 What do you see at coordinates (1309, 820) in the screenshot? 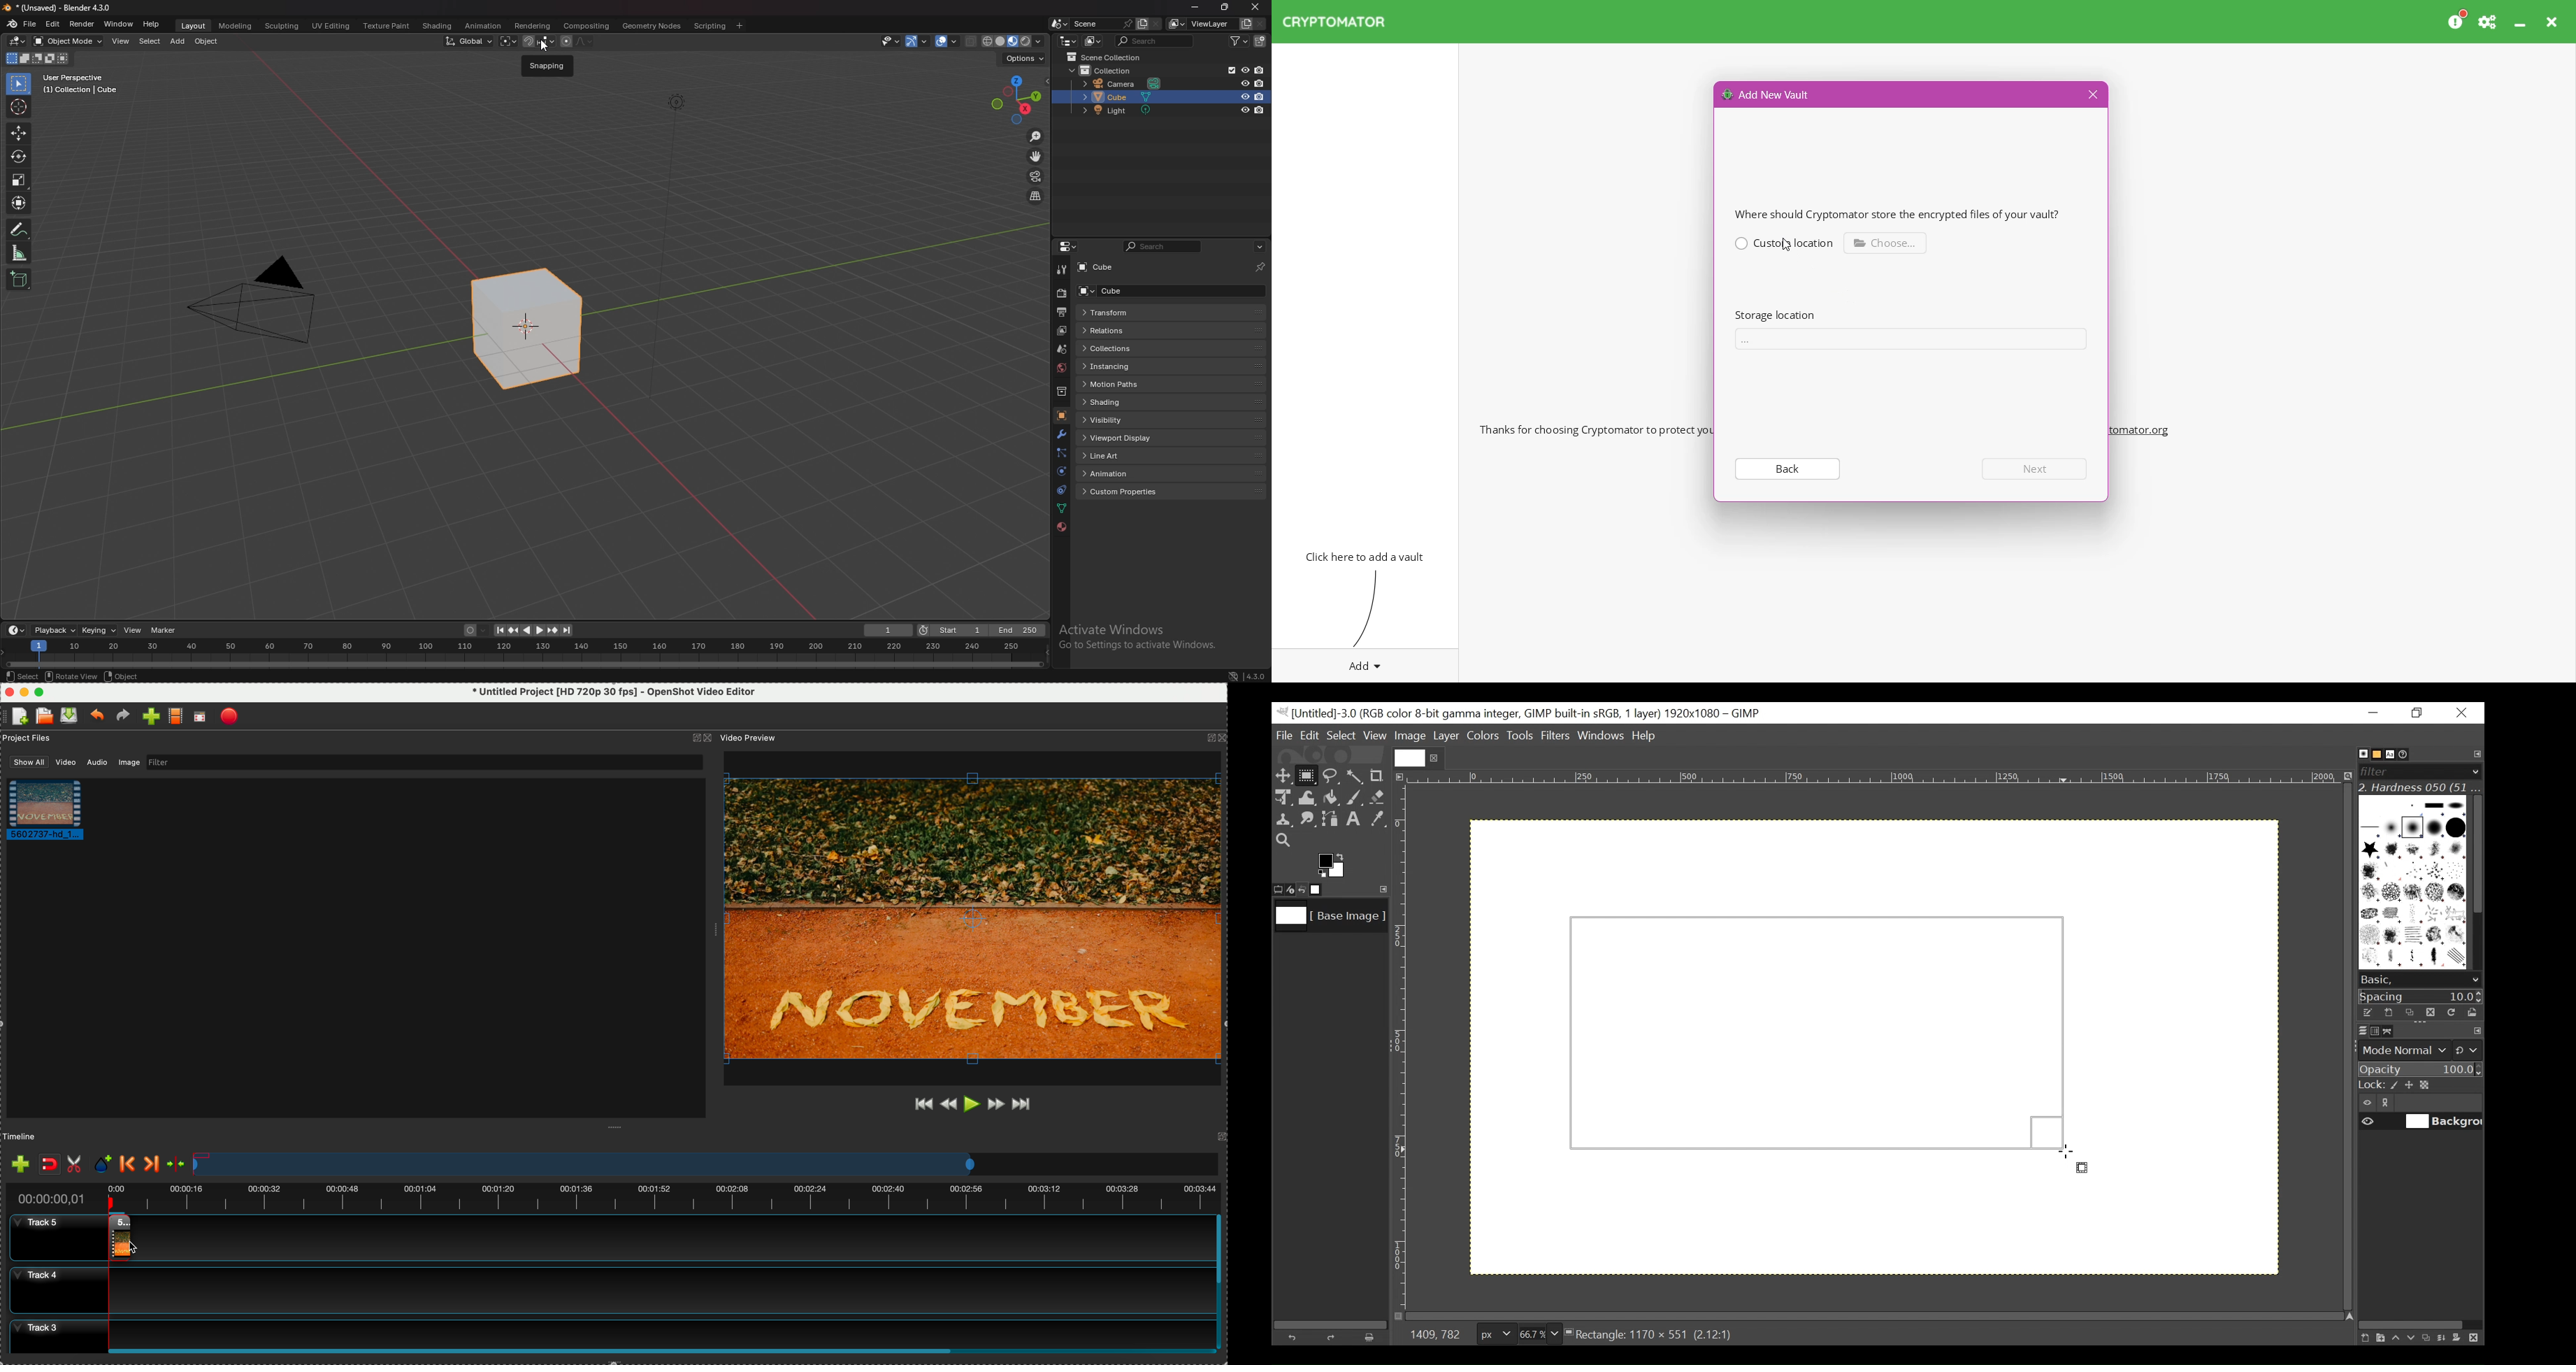
I see `Smudge tool` at bounding box center [1309, 820].